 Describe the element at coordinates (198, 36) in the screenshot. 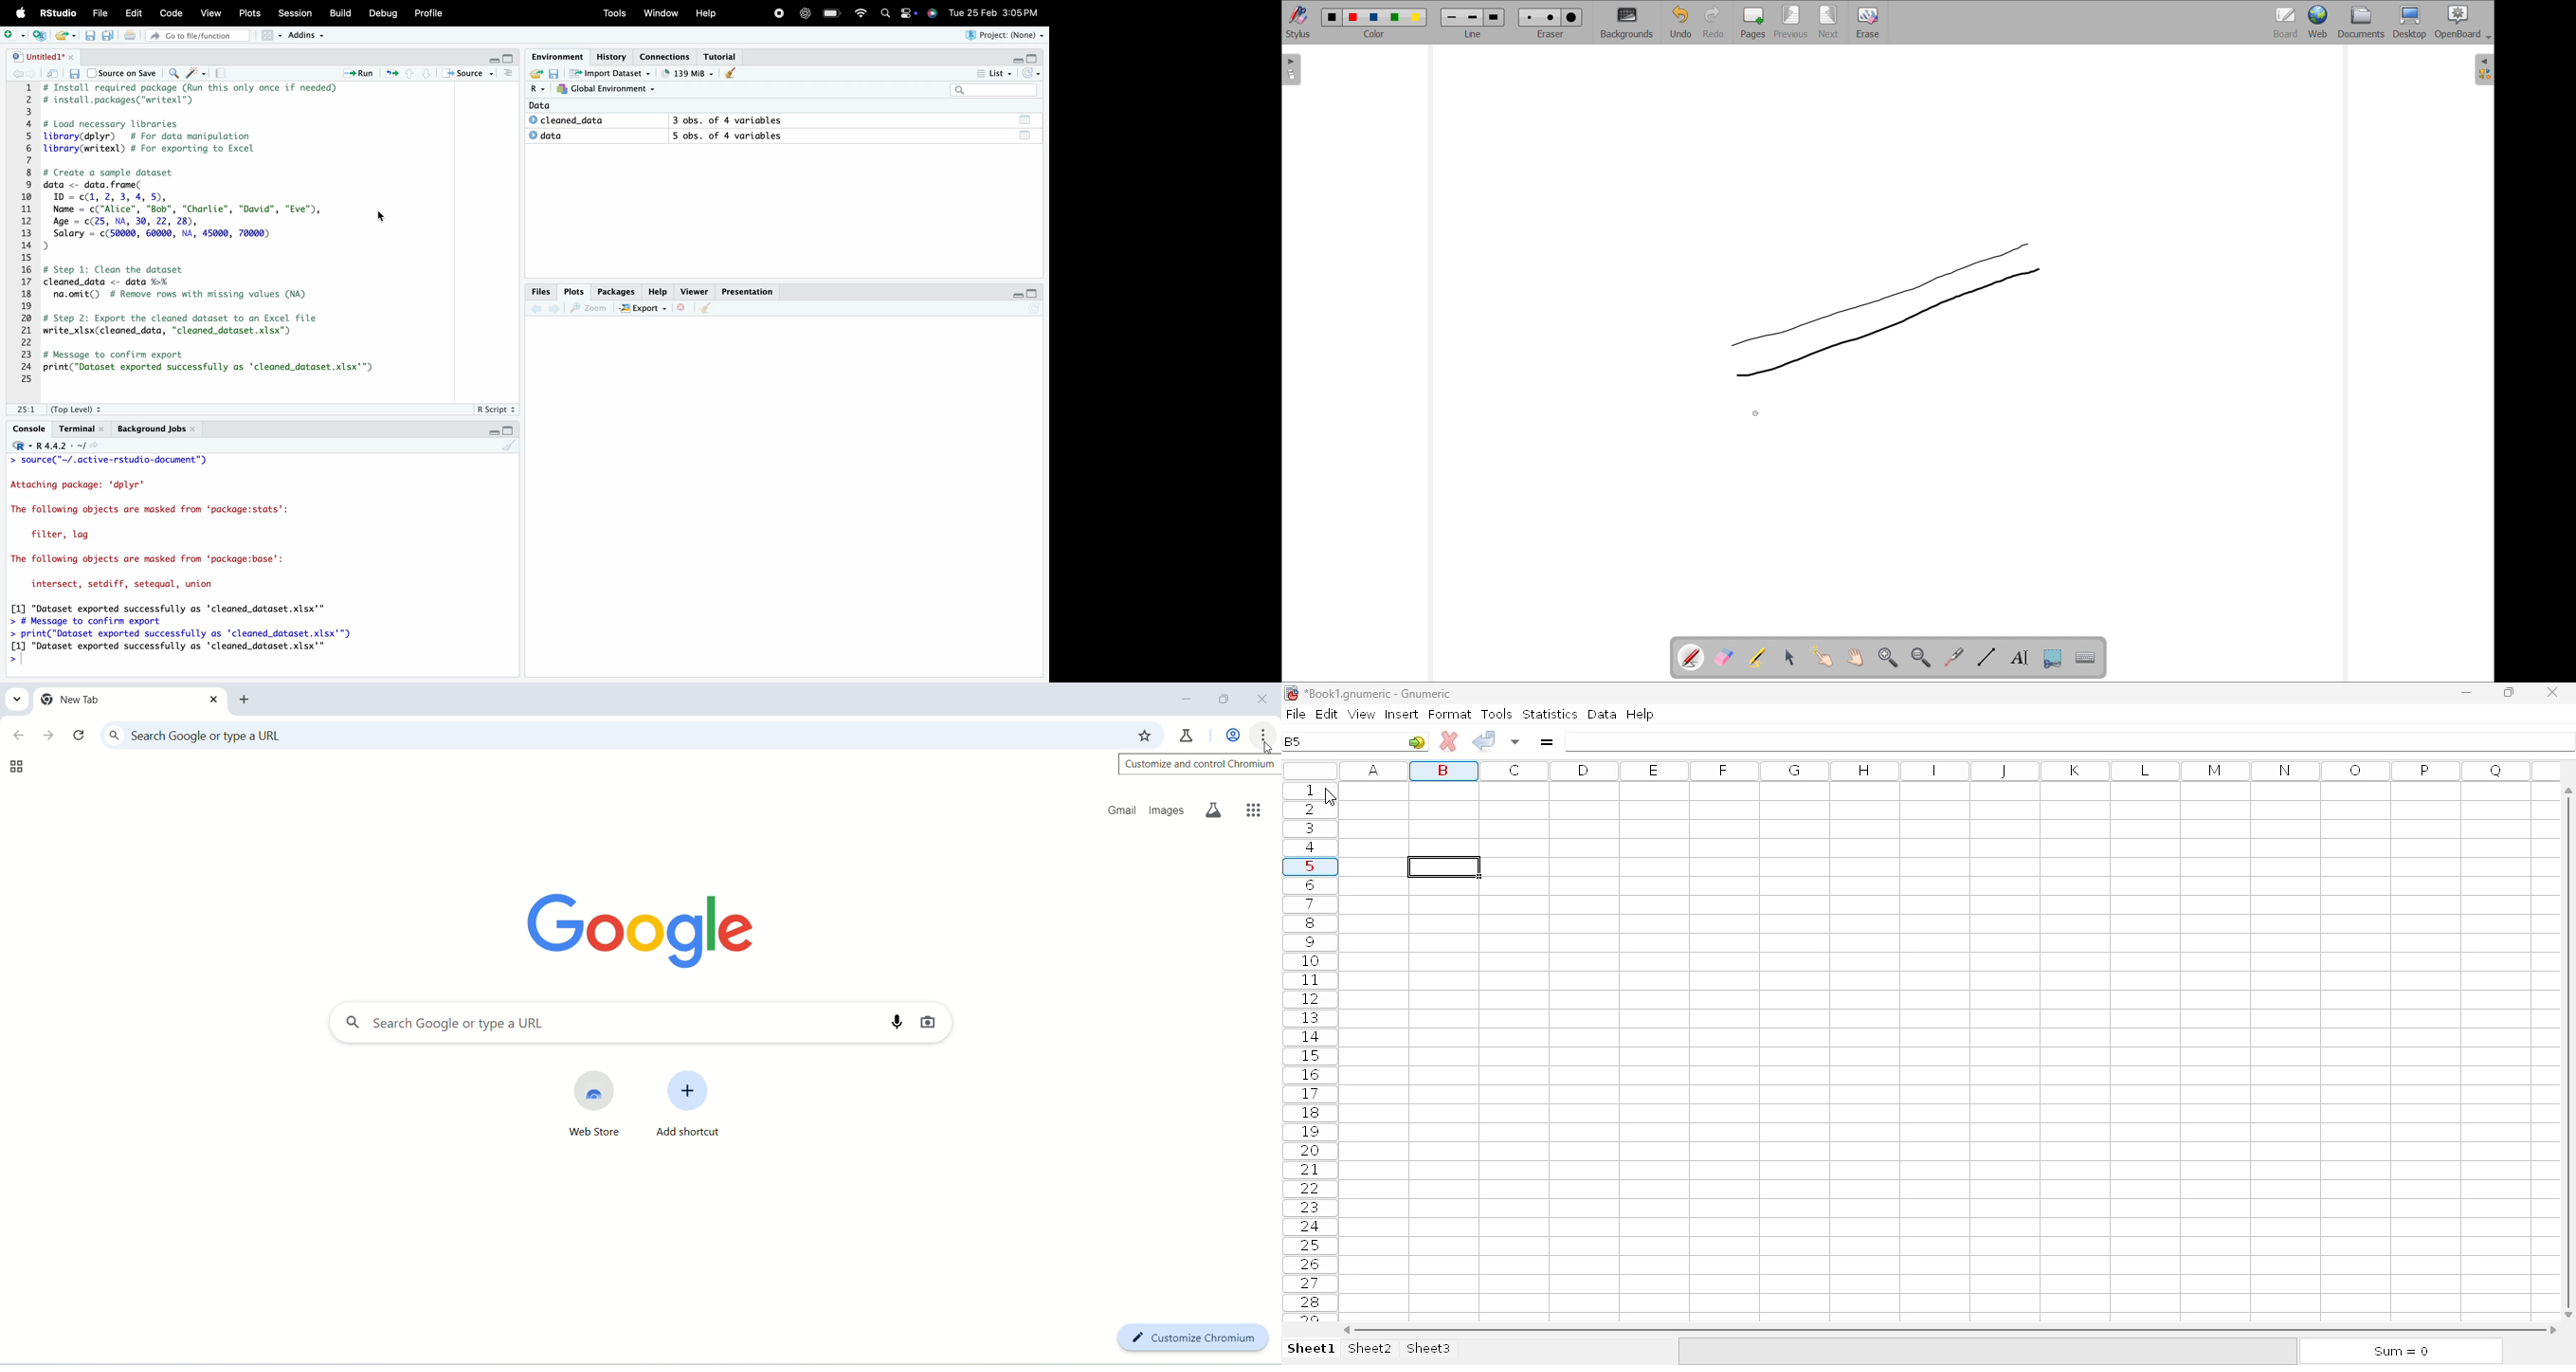

I see `Go to file/function` at that location.